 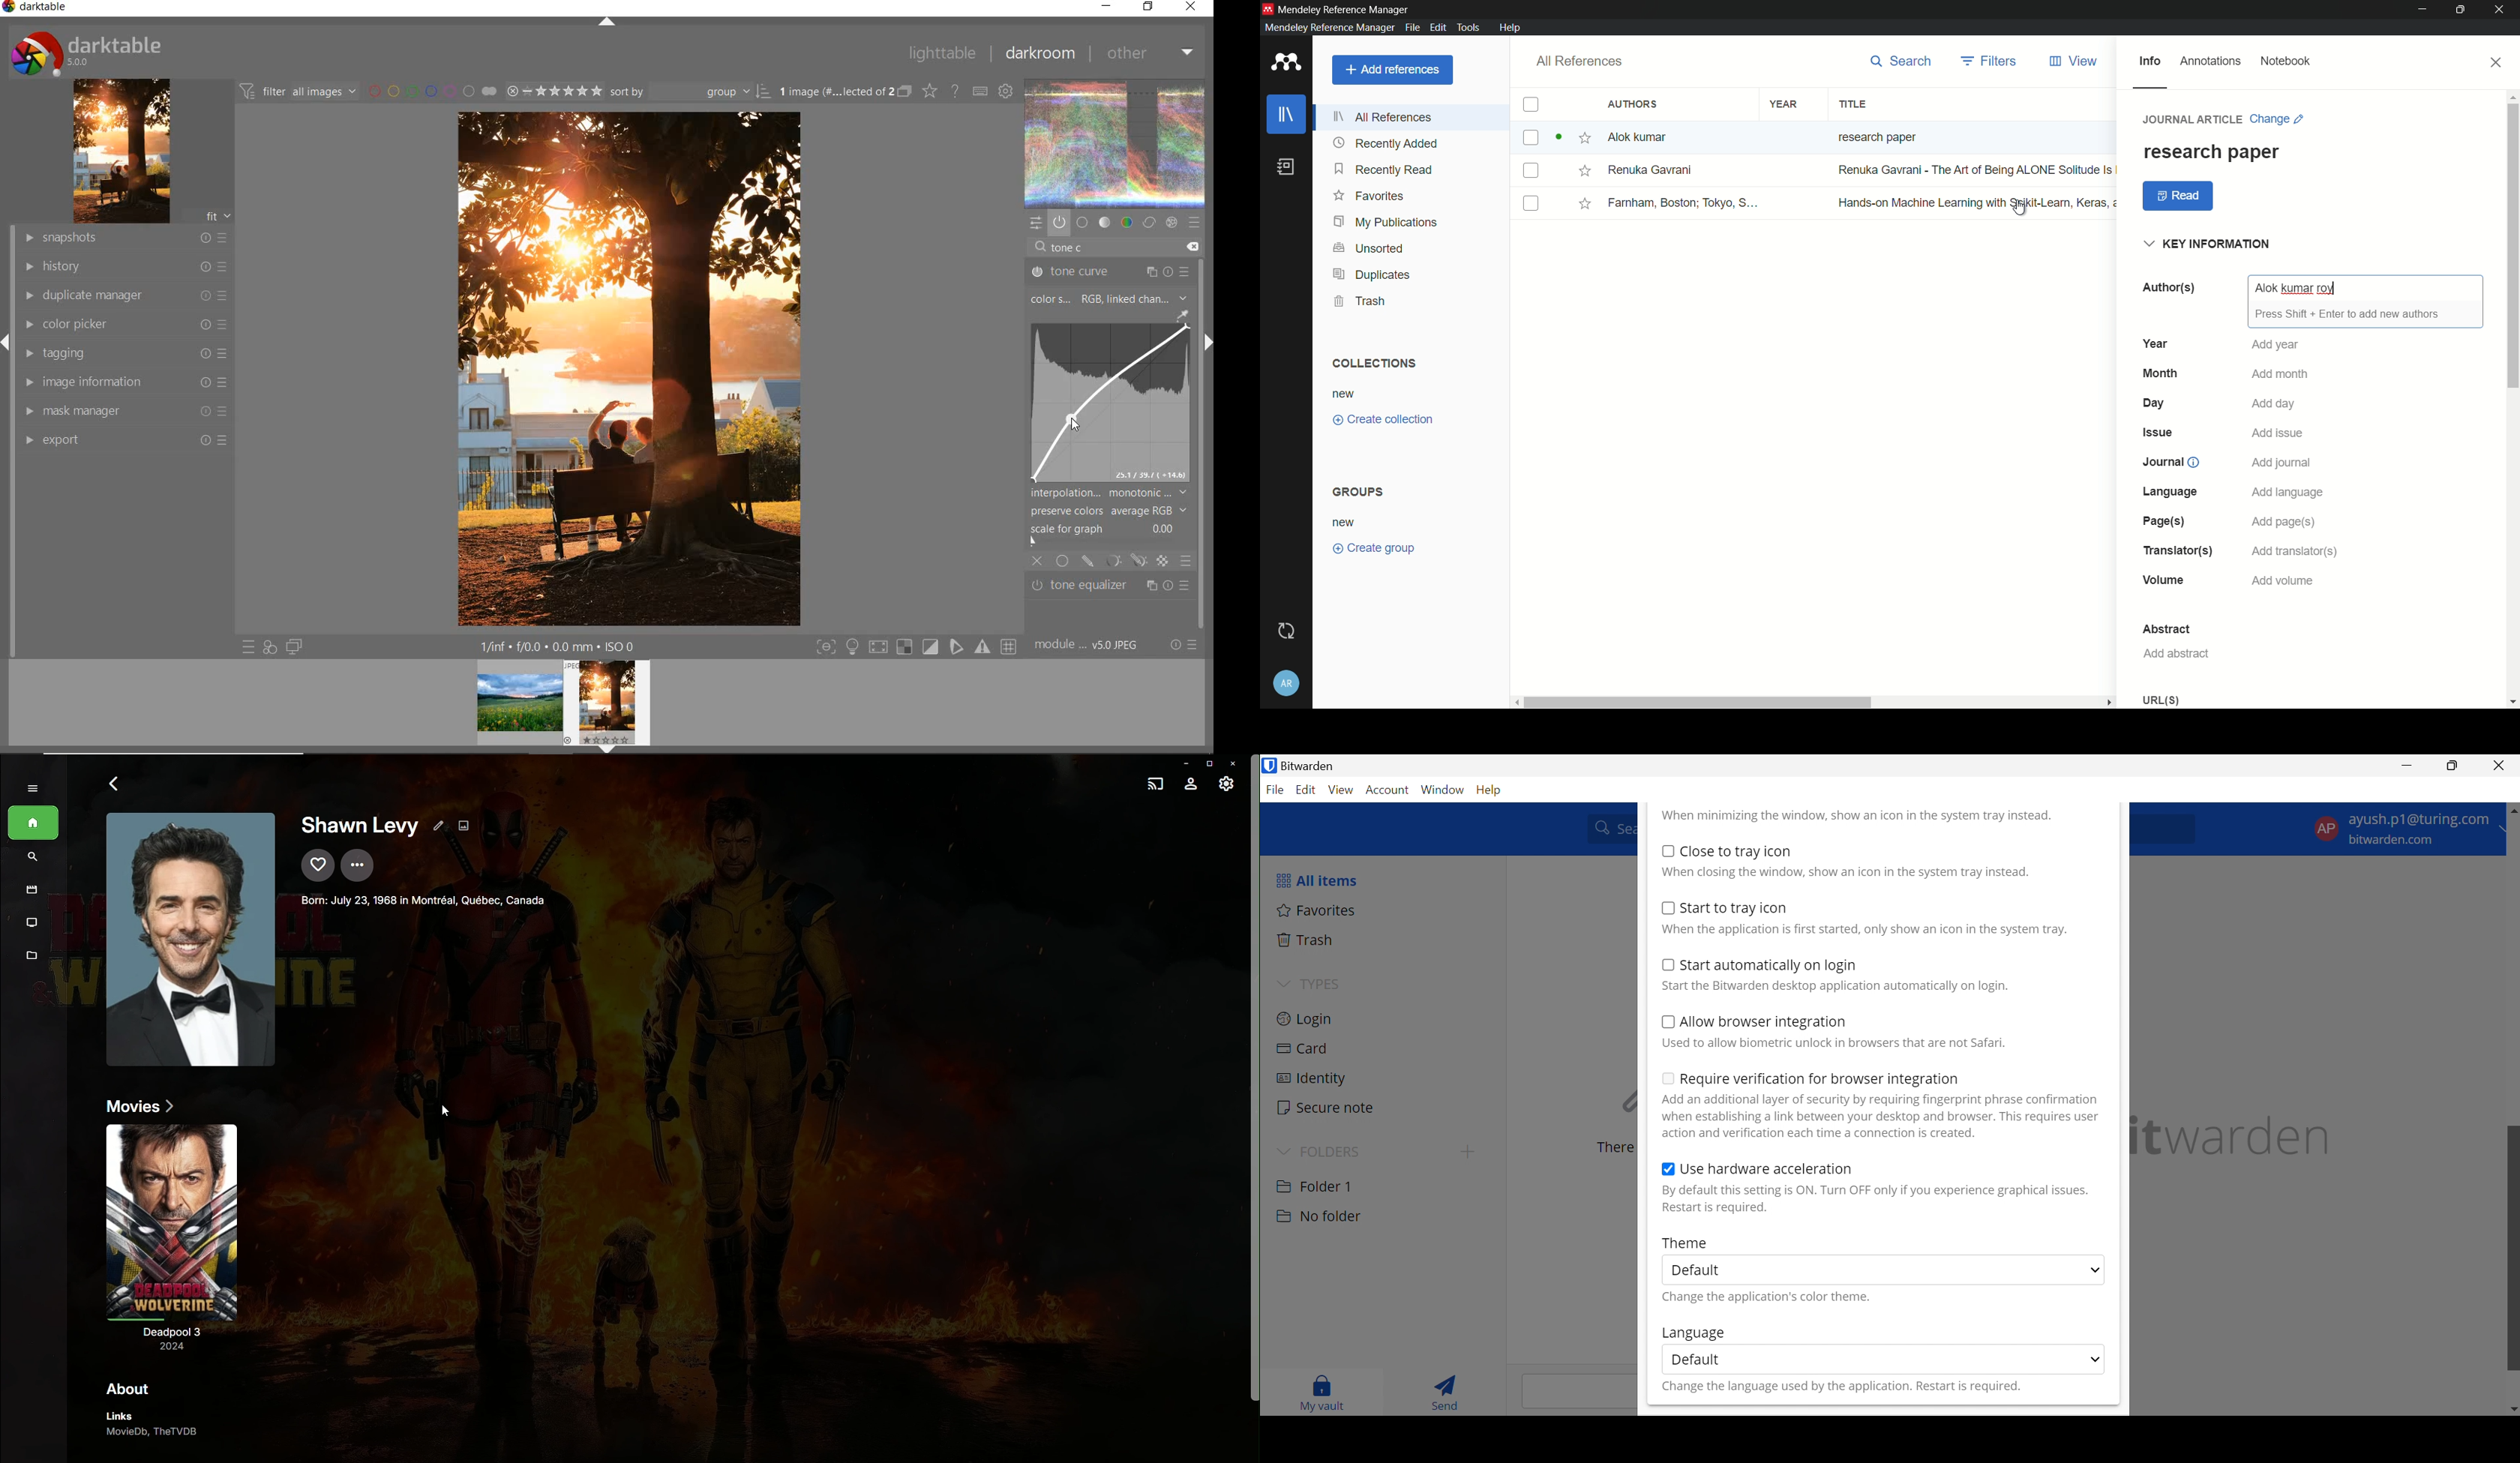 I want to click on collections, so click(x=1373, y=364).